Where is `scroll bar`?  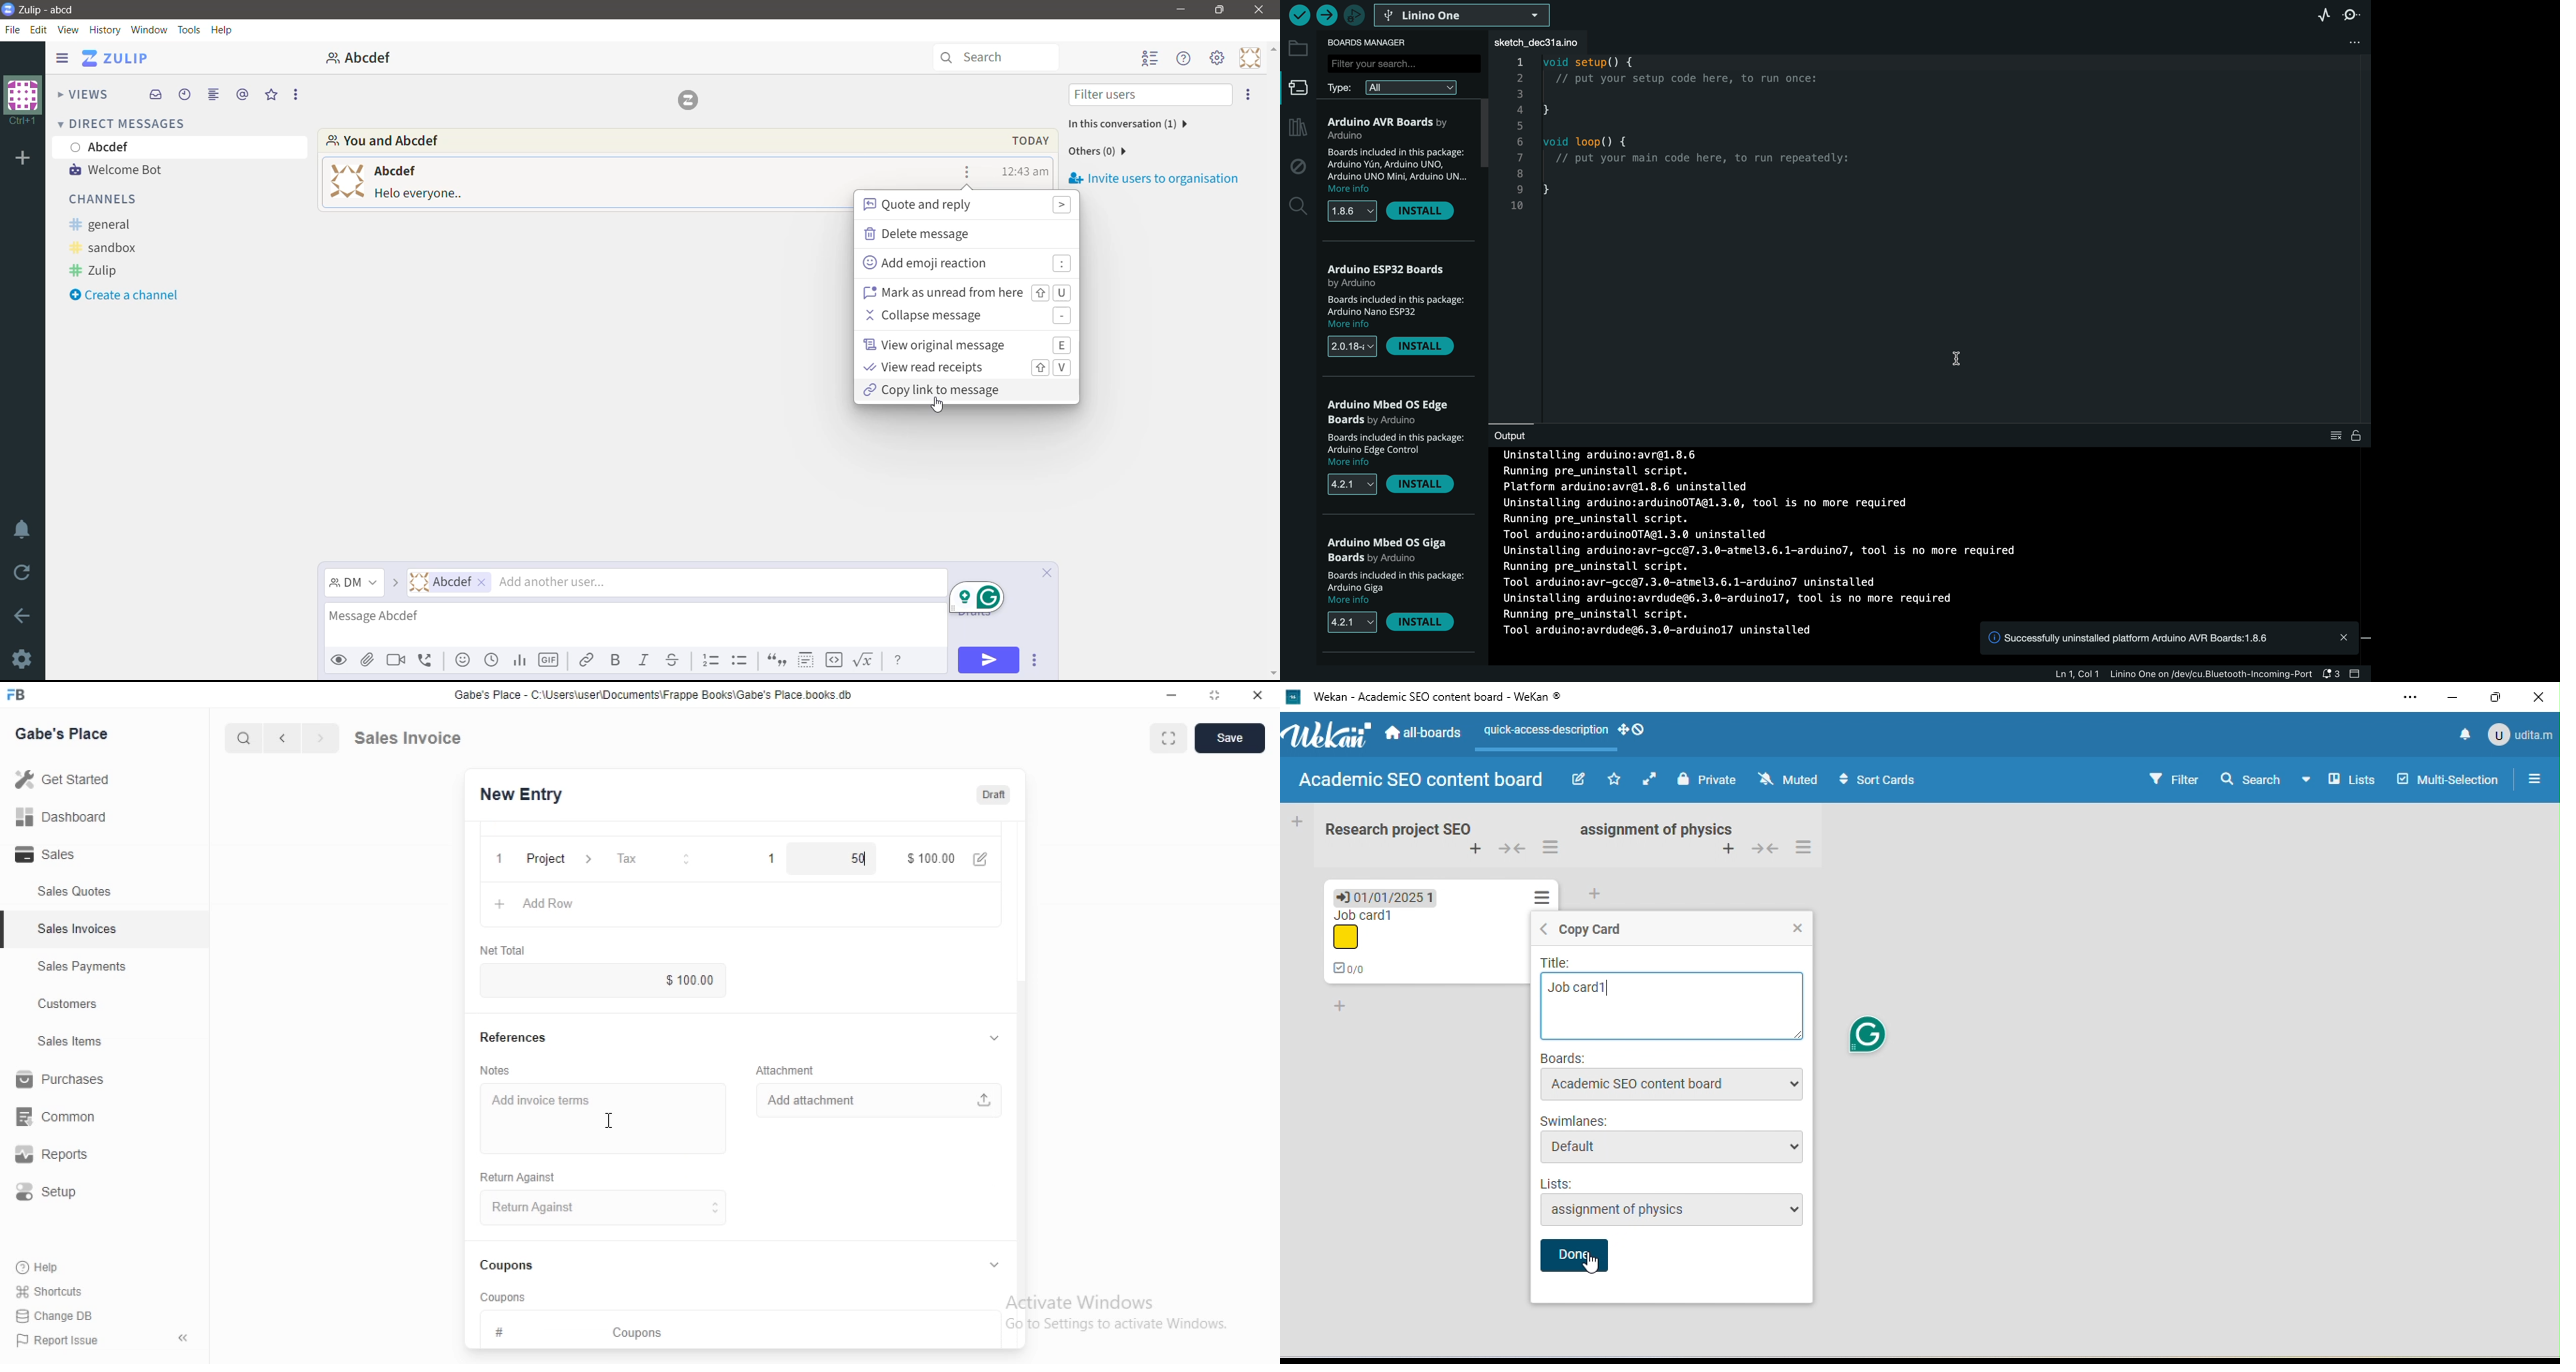
scroll bar is located at coordinates (1023, 1138).